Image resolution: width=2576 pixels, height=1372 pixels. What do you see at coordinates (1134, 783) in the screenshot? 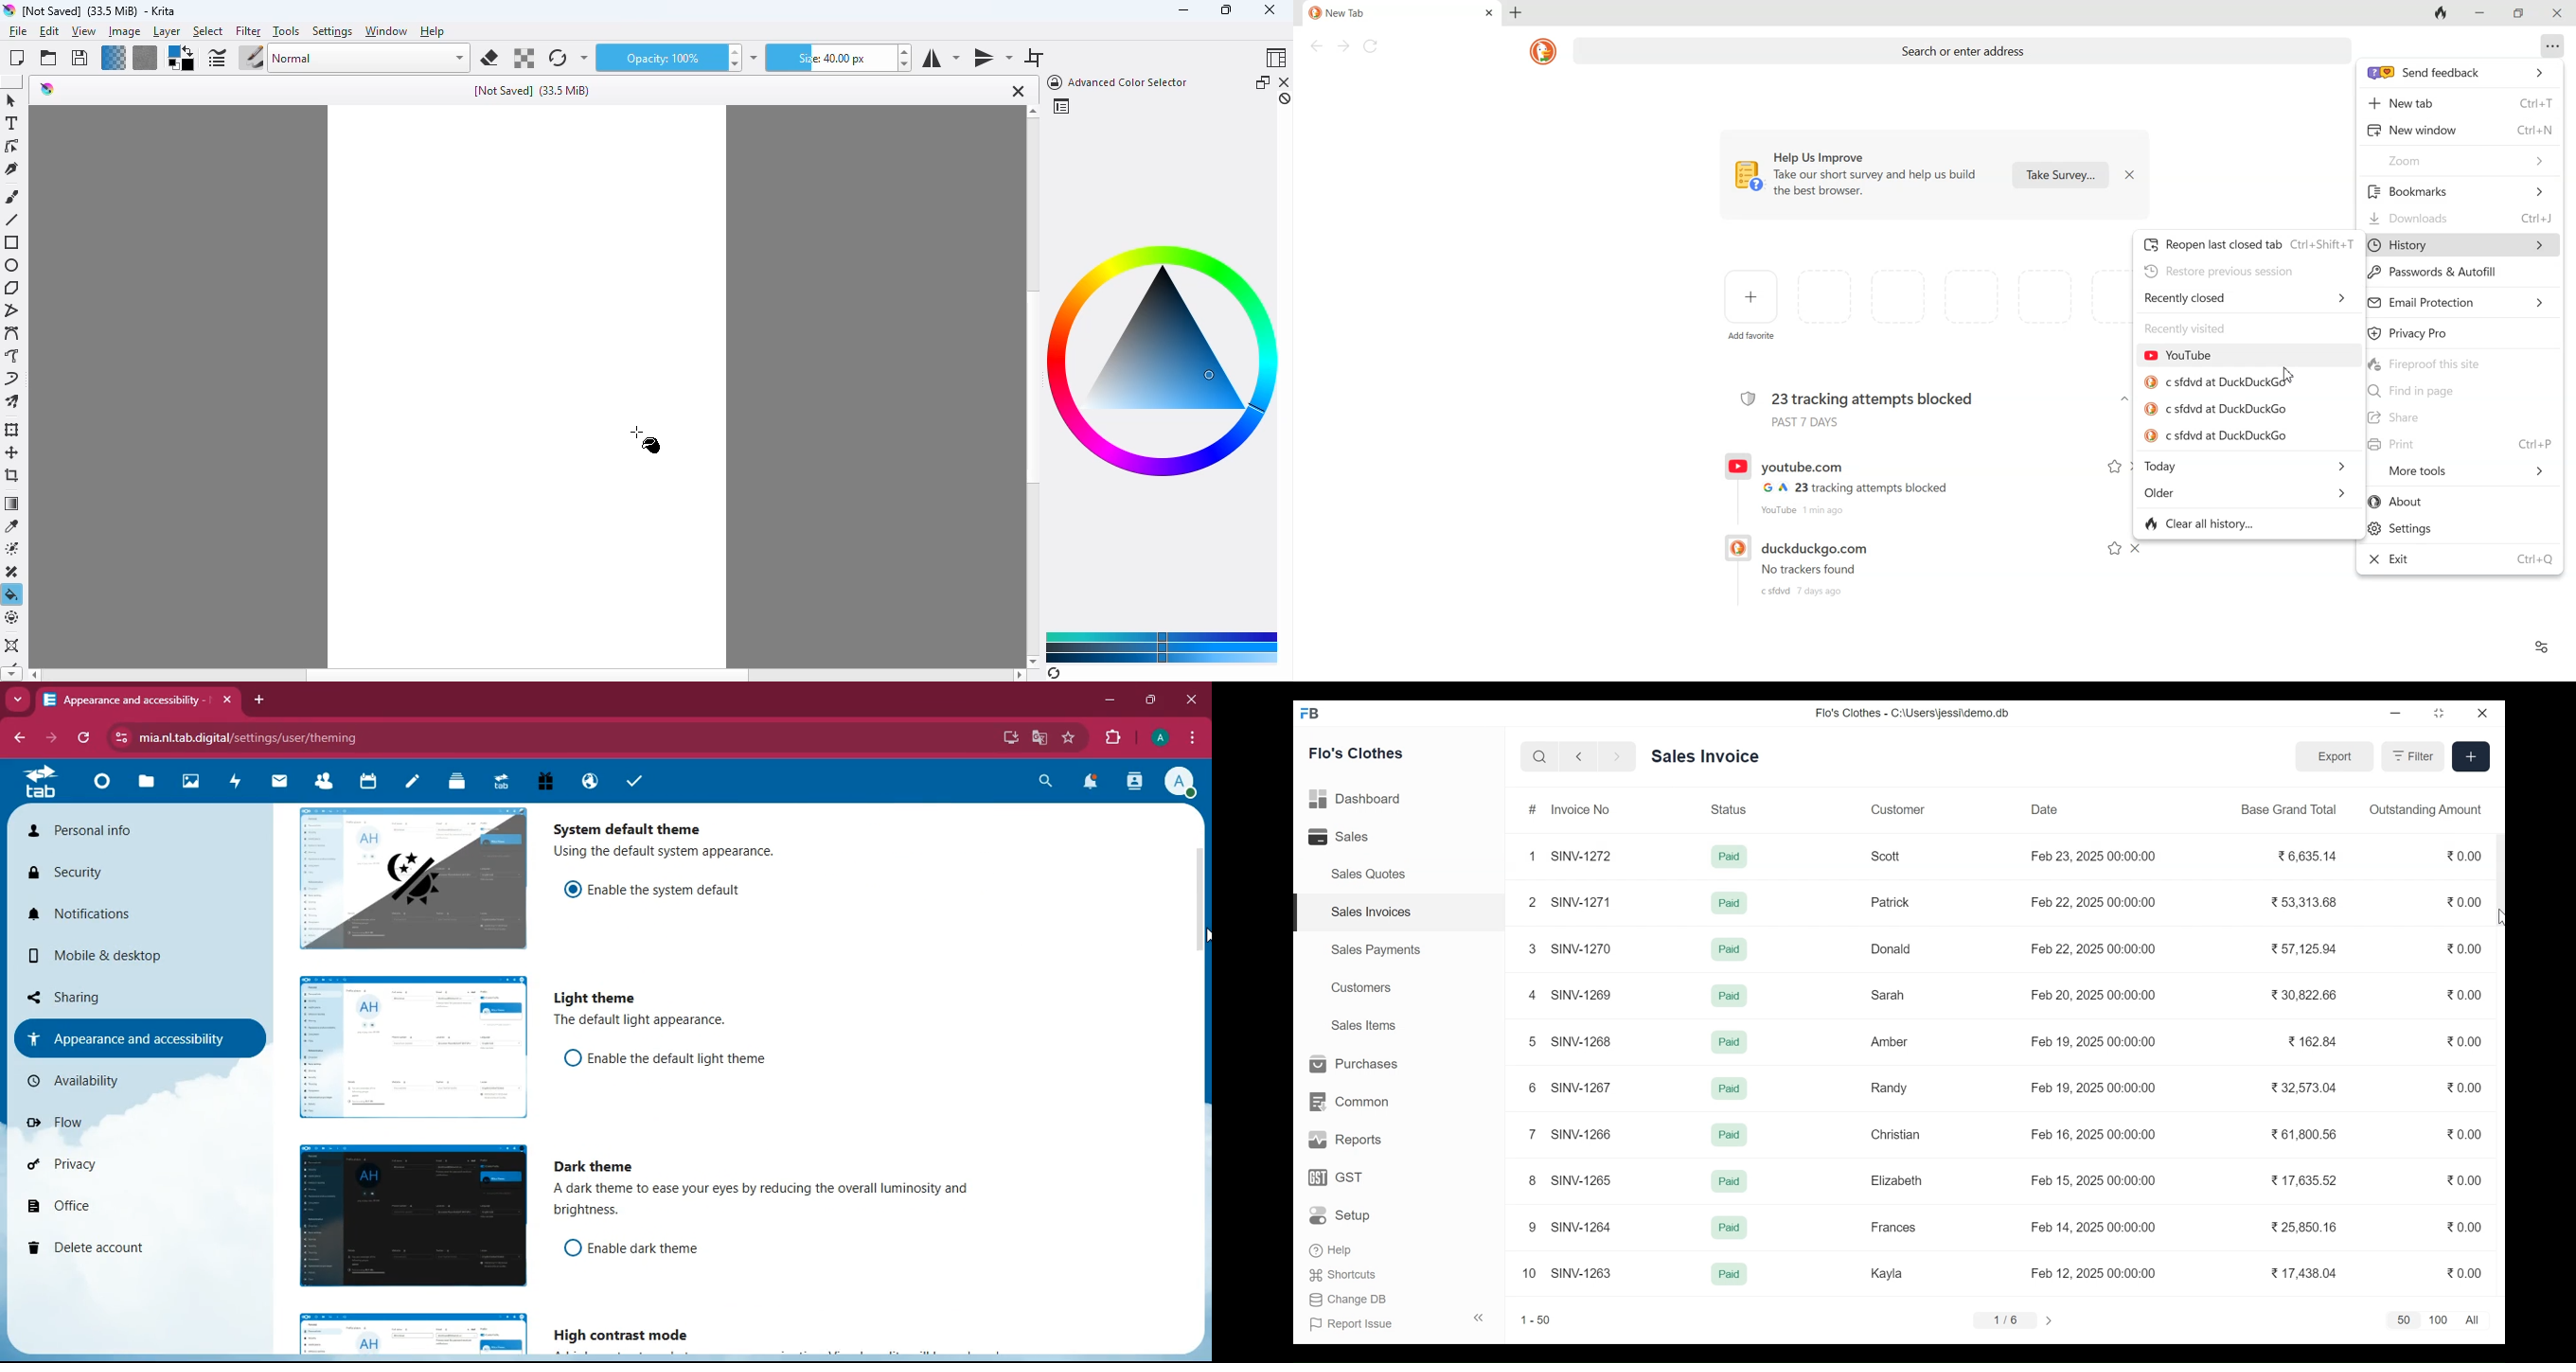
I see `activity` at bounding box center [1134, 783].